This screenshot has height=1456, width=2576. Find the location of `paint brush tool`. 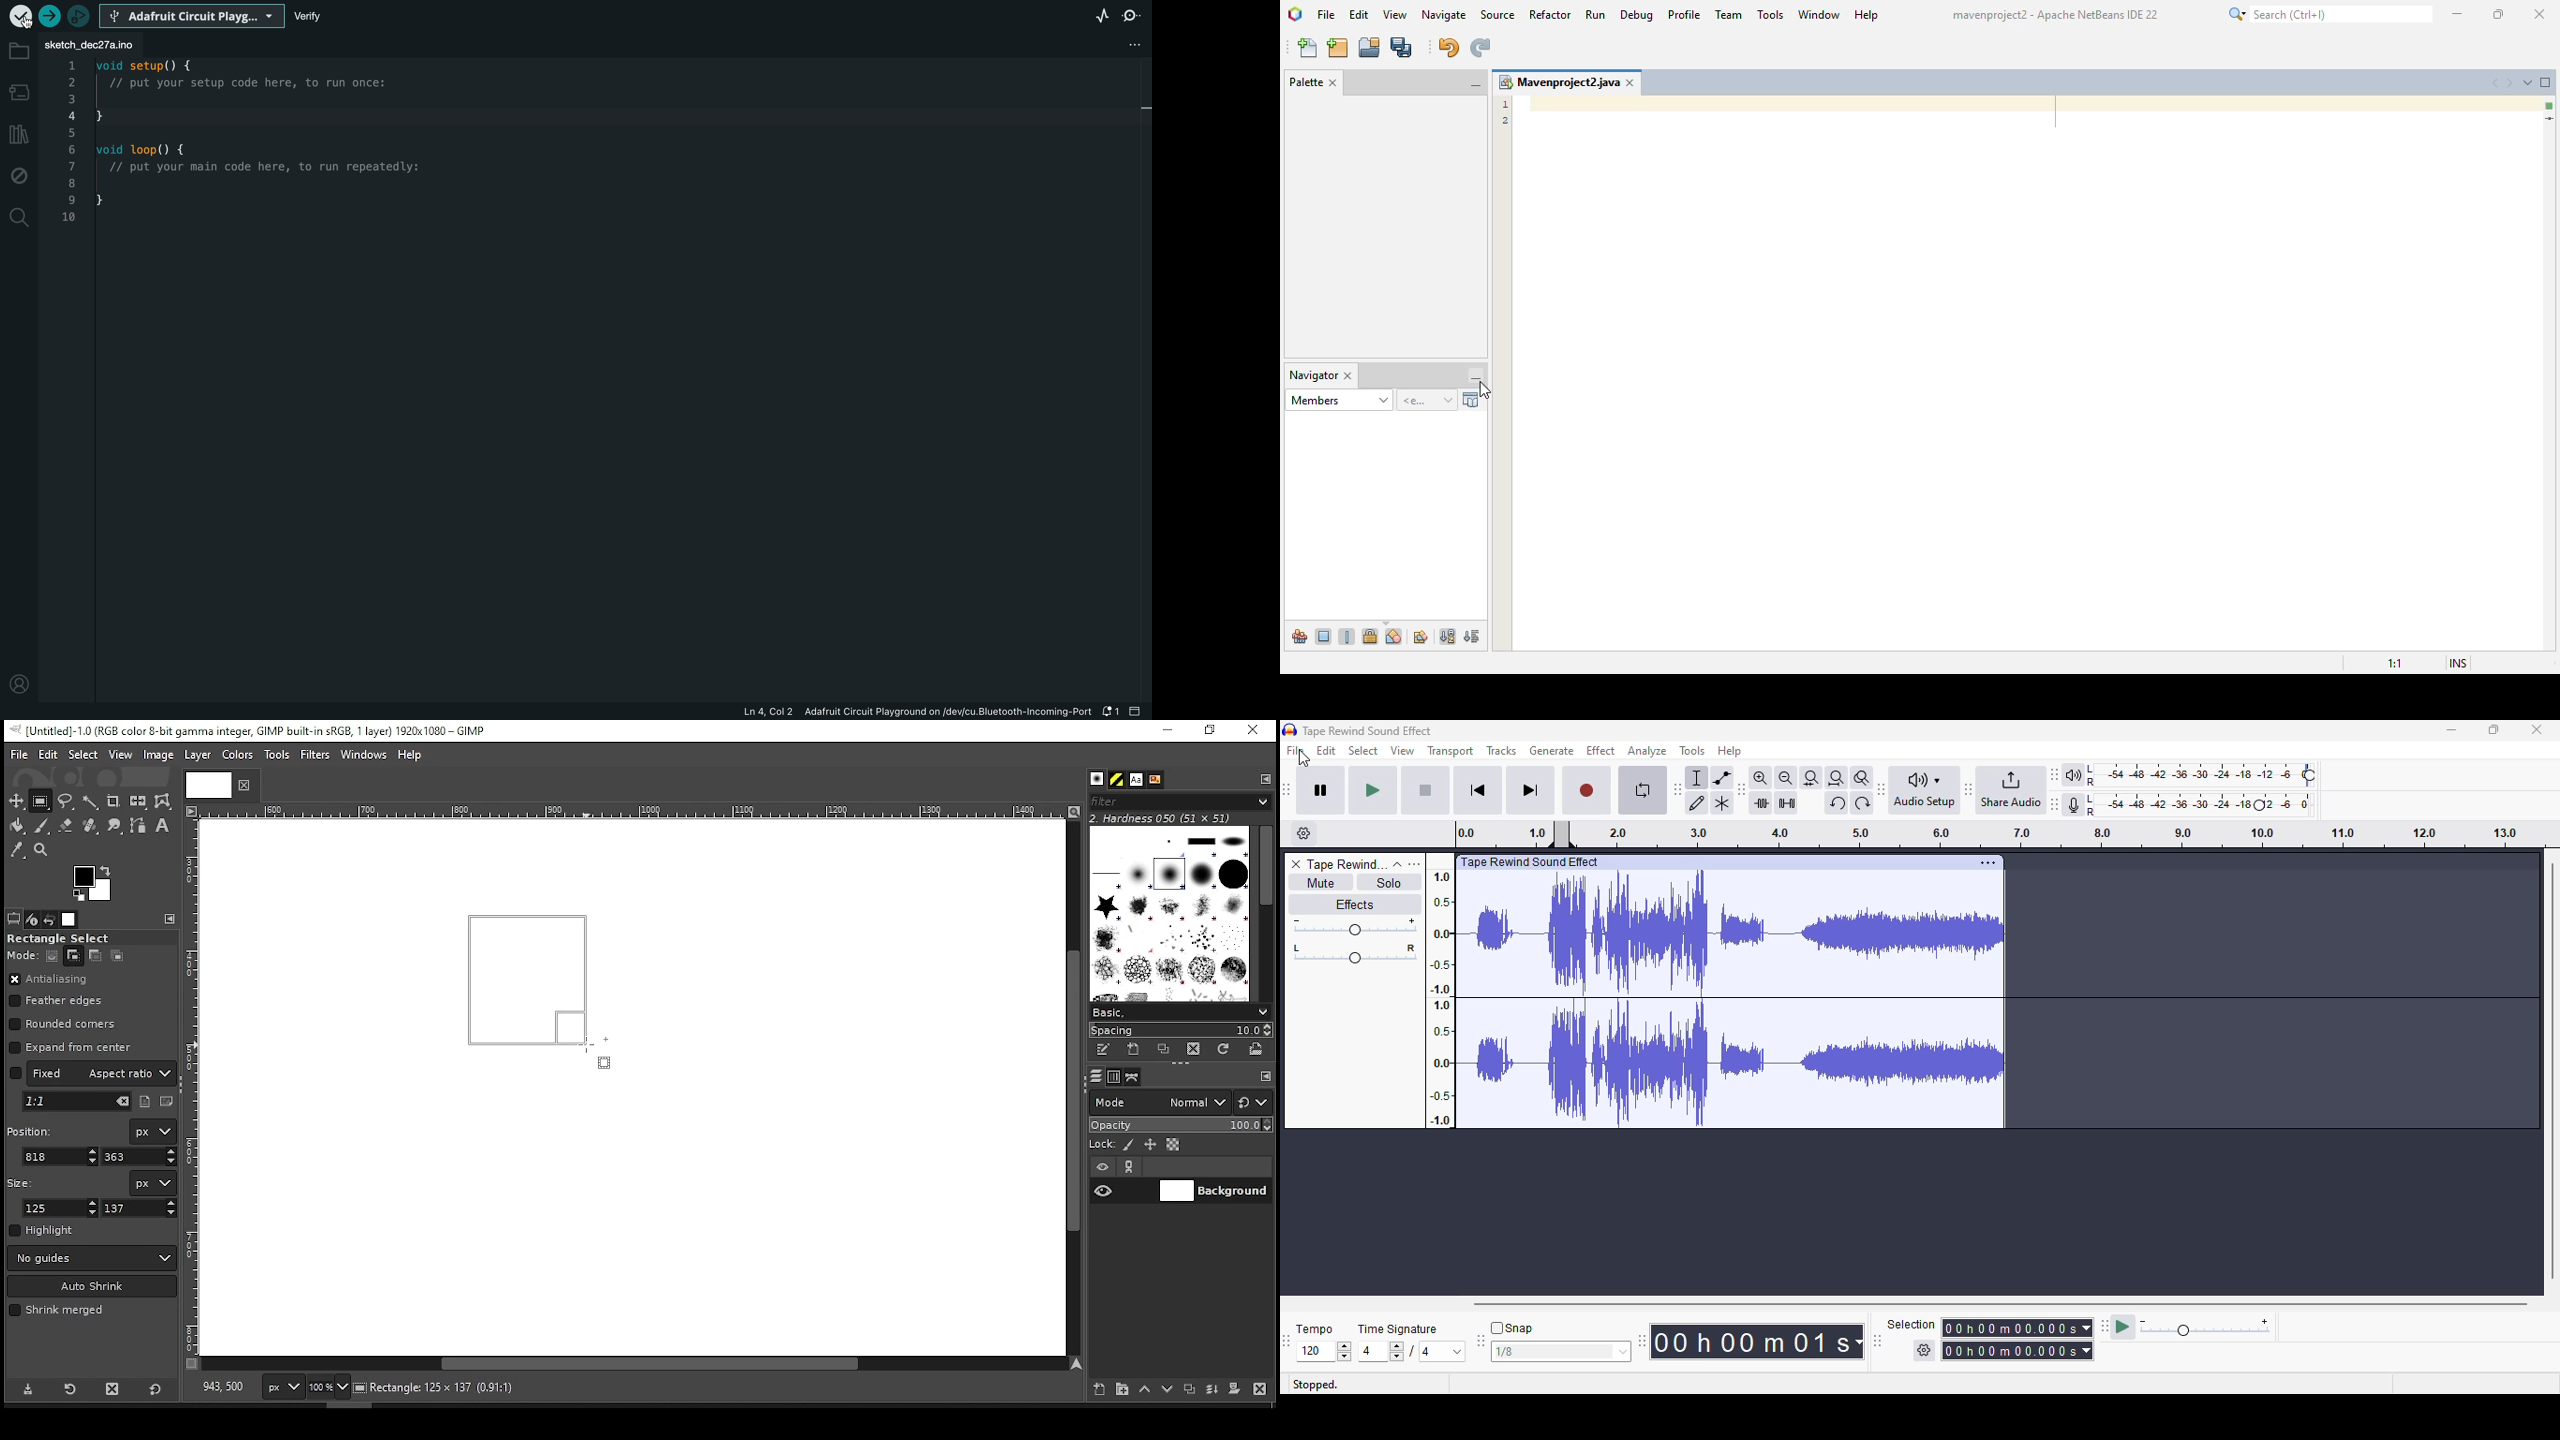

paint brush tool is located at coordinates (42, 825).